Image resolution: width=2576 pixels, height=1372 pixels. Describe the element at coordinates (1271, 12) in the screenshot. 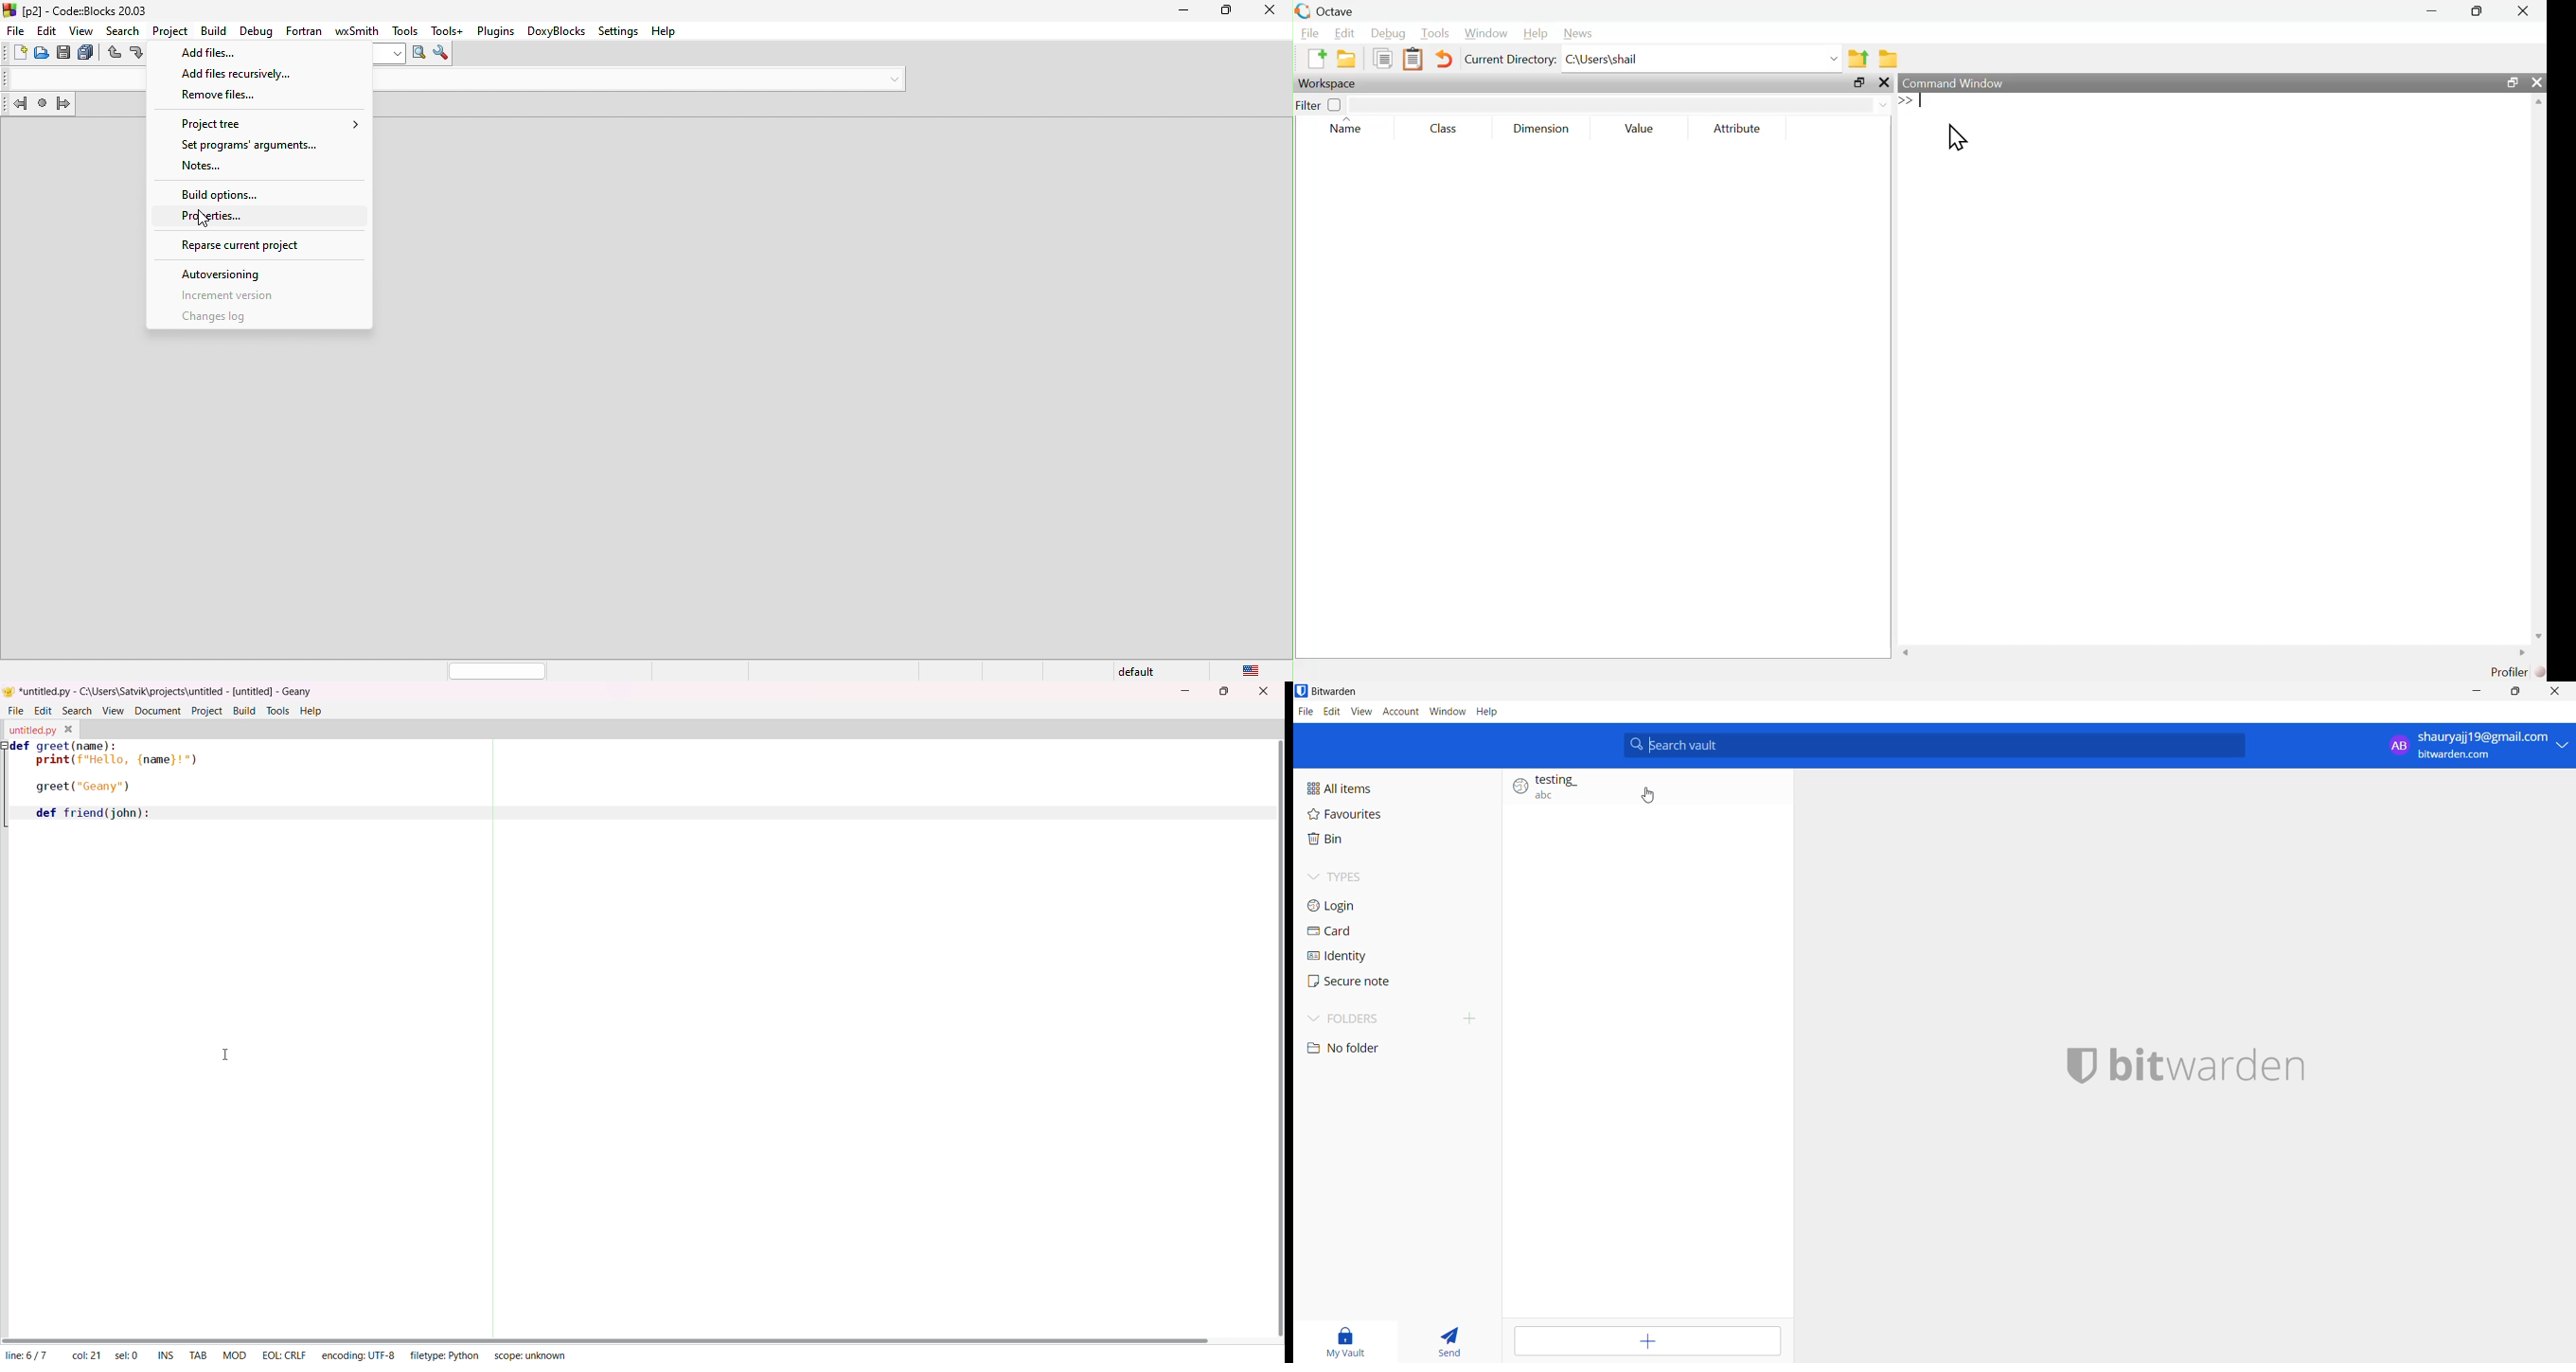

I see `close` at that location.